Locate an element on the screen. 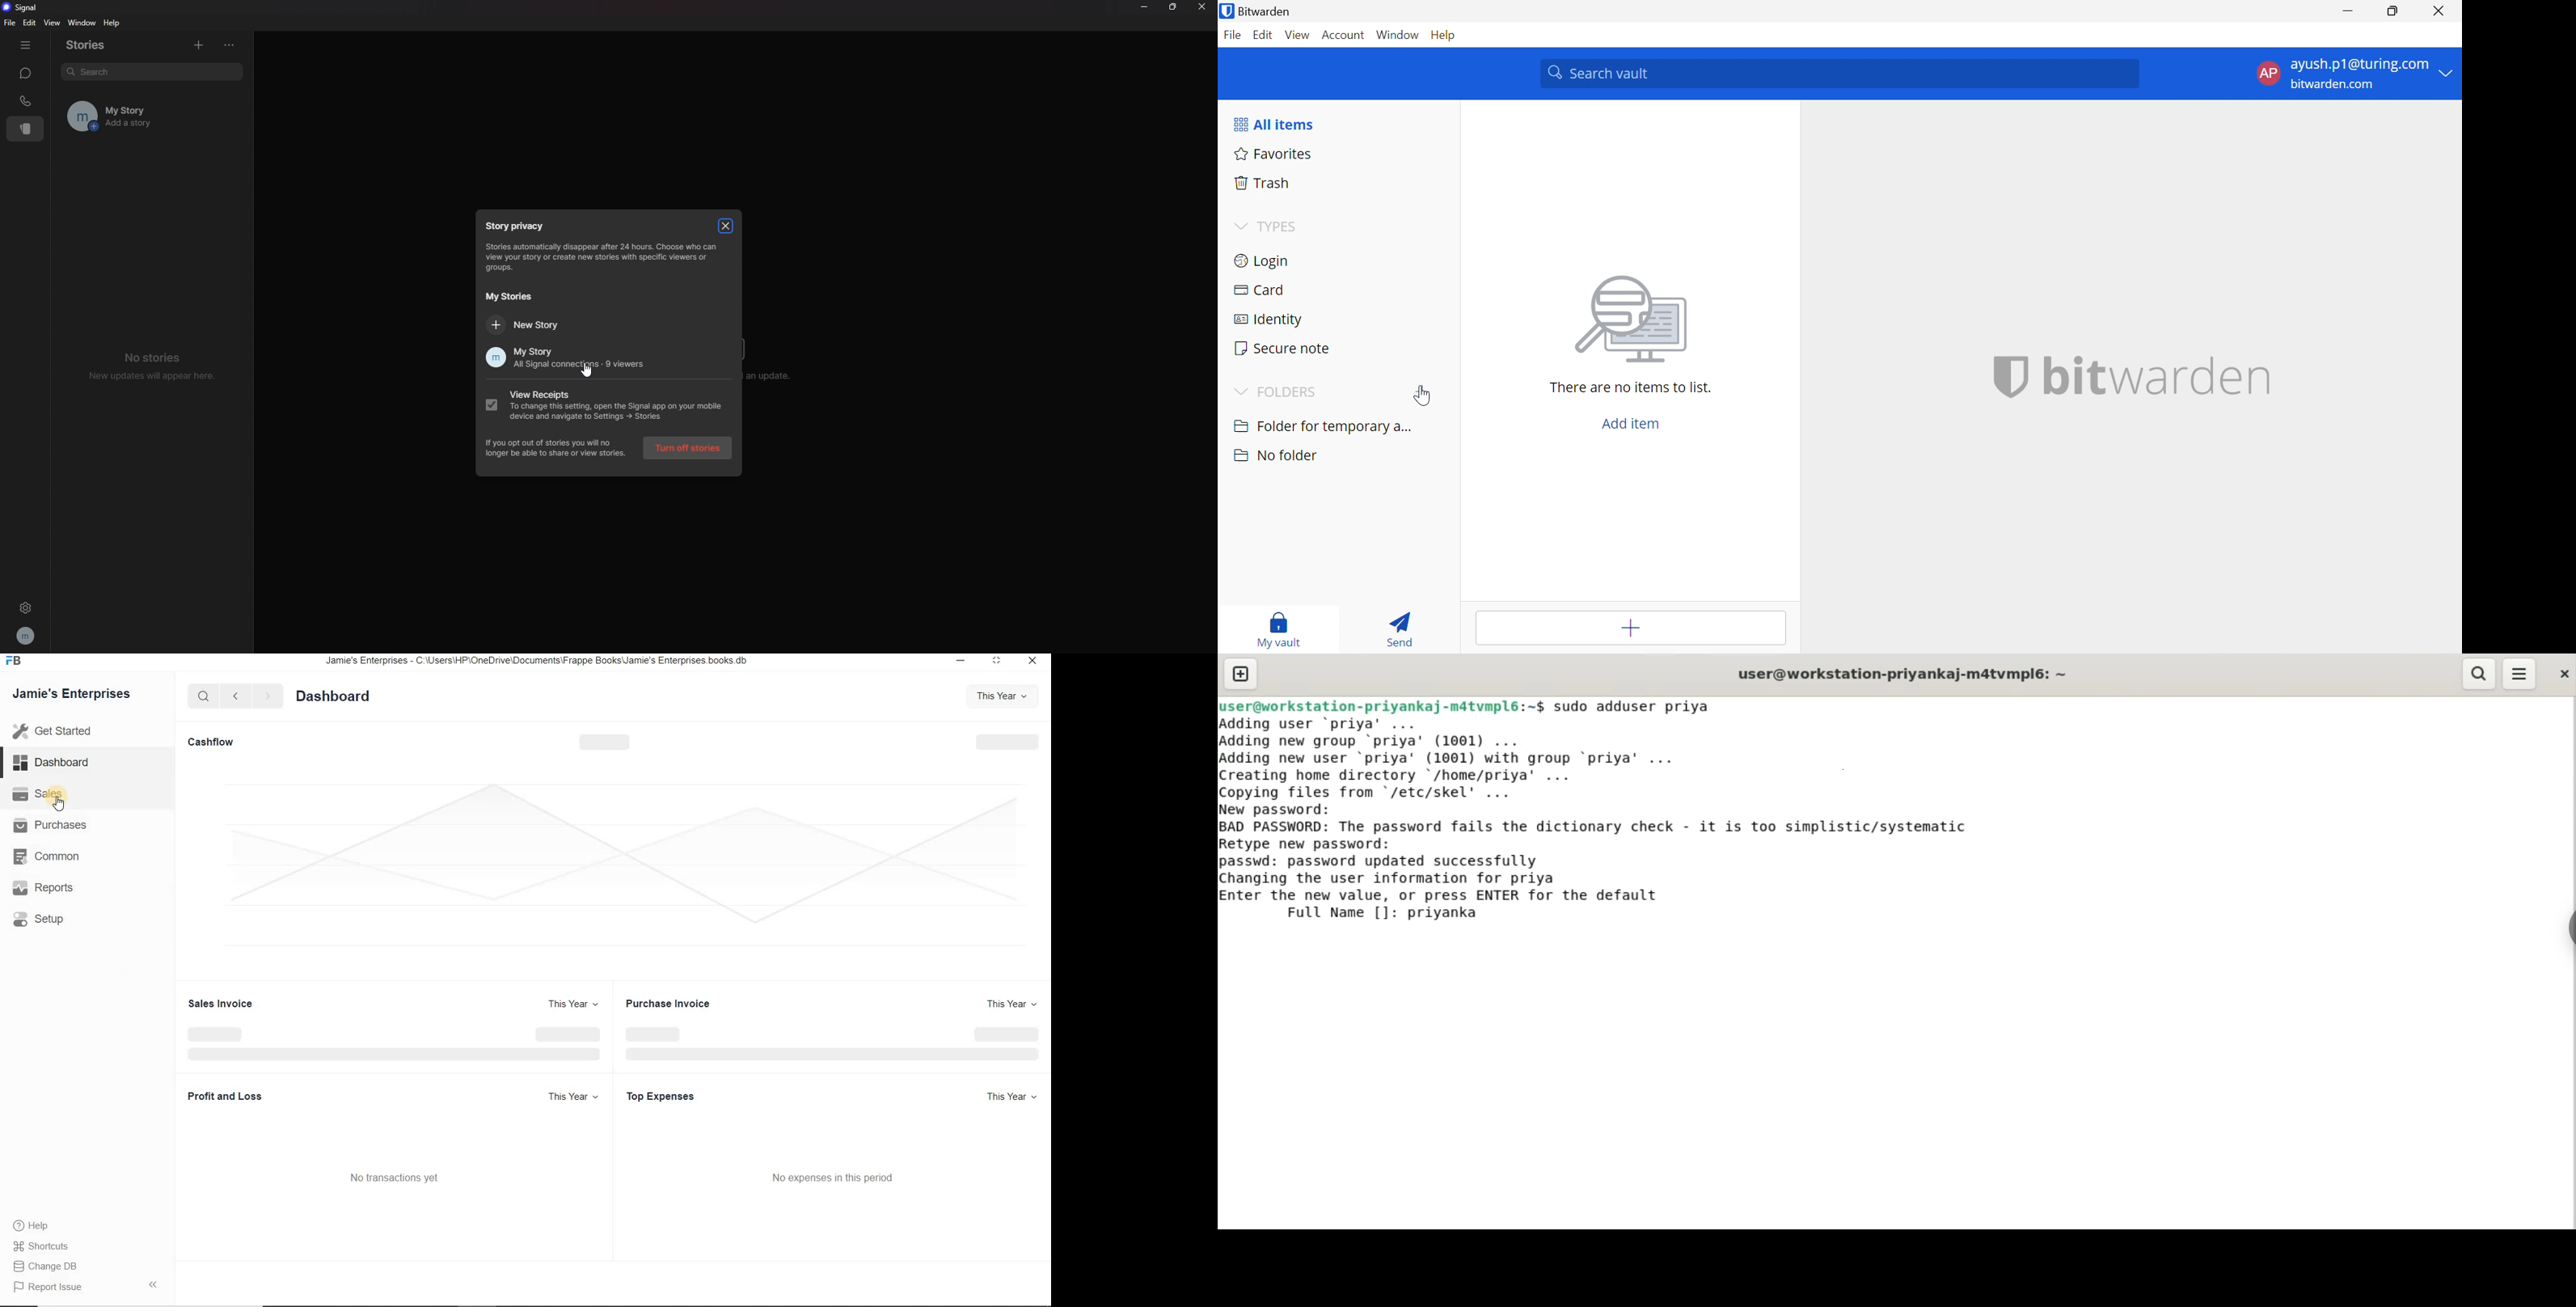 This screenshot has height=1316, width=2576. hide tab is located at coordinates (25, 45).